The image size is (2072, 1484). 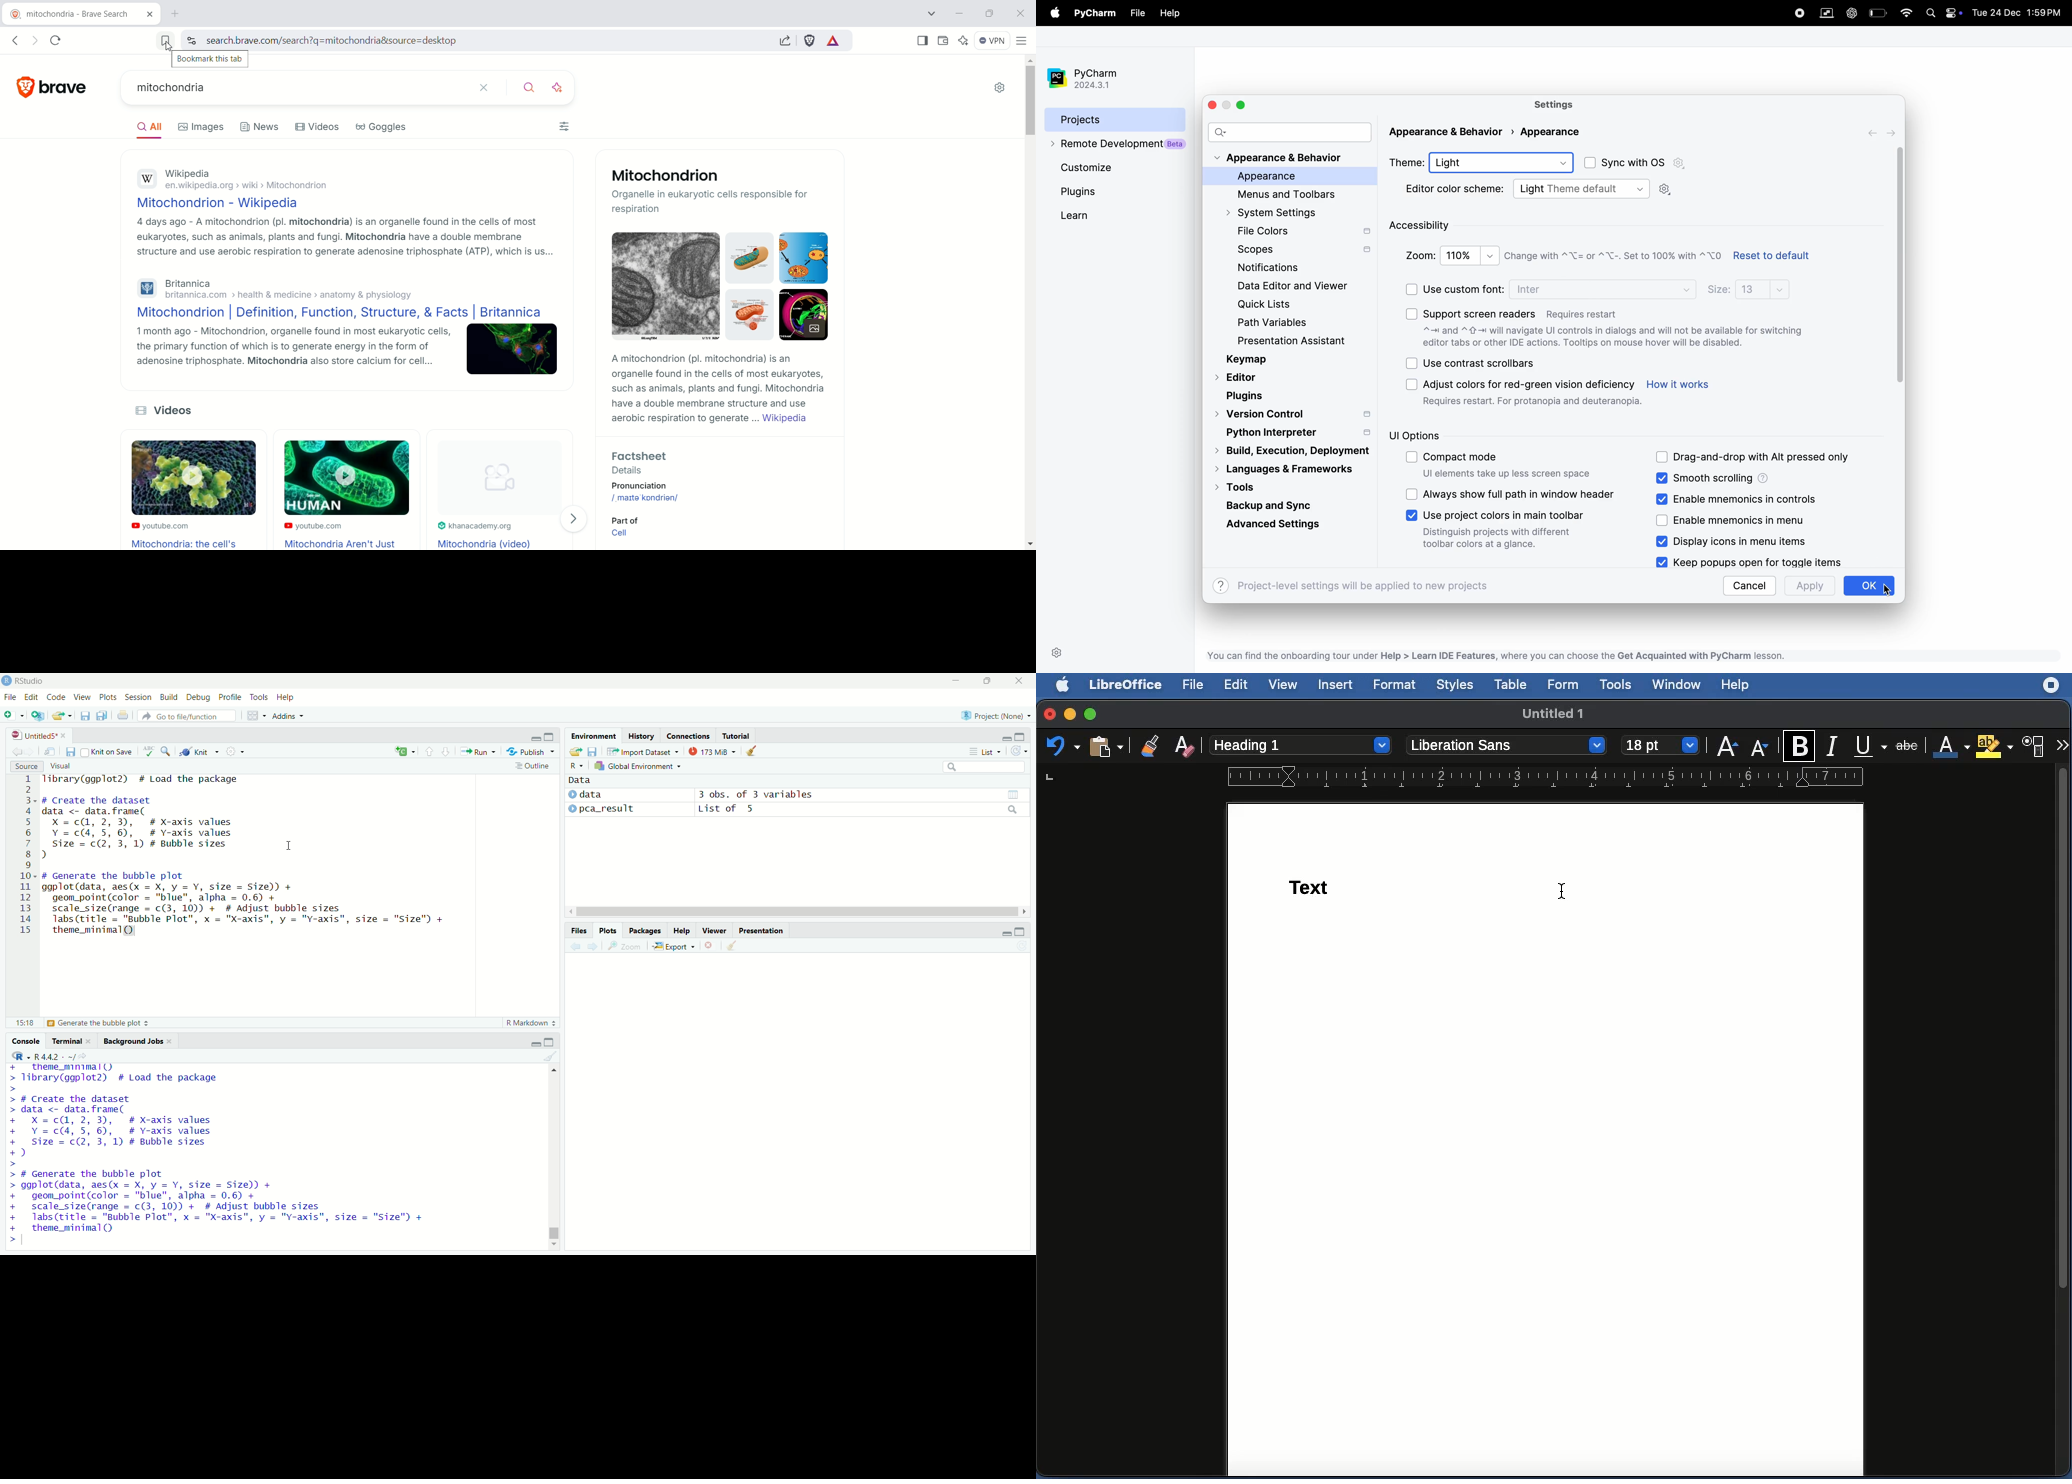 What do you see at coordinates (1020, 751) in the screenshot?
I see `refresh` at bounding box center [1020, 751].